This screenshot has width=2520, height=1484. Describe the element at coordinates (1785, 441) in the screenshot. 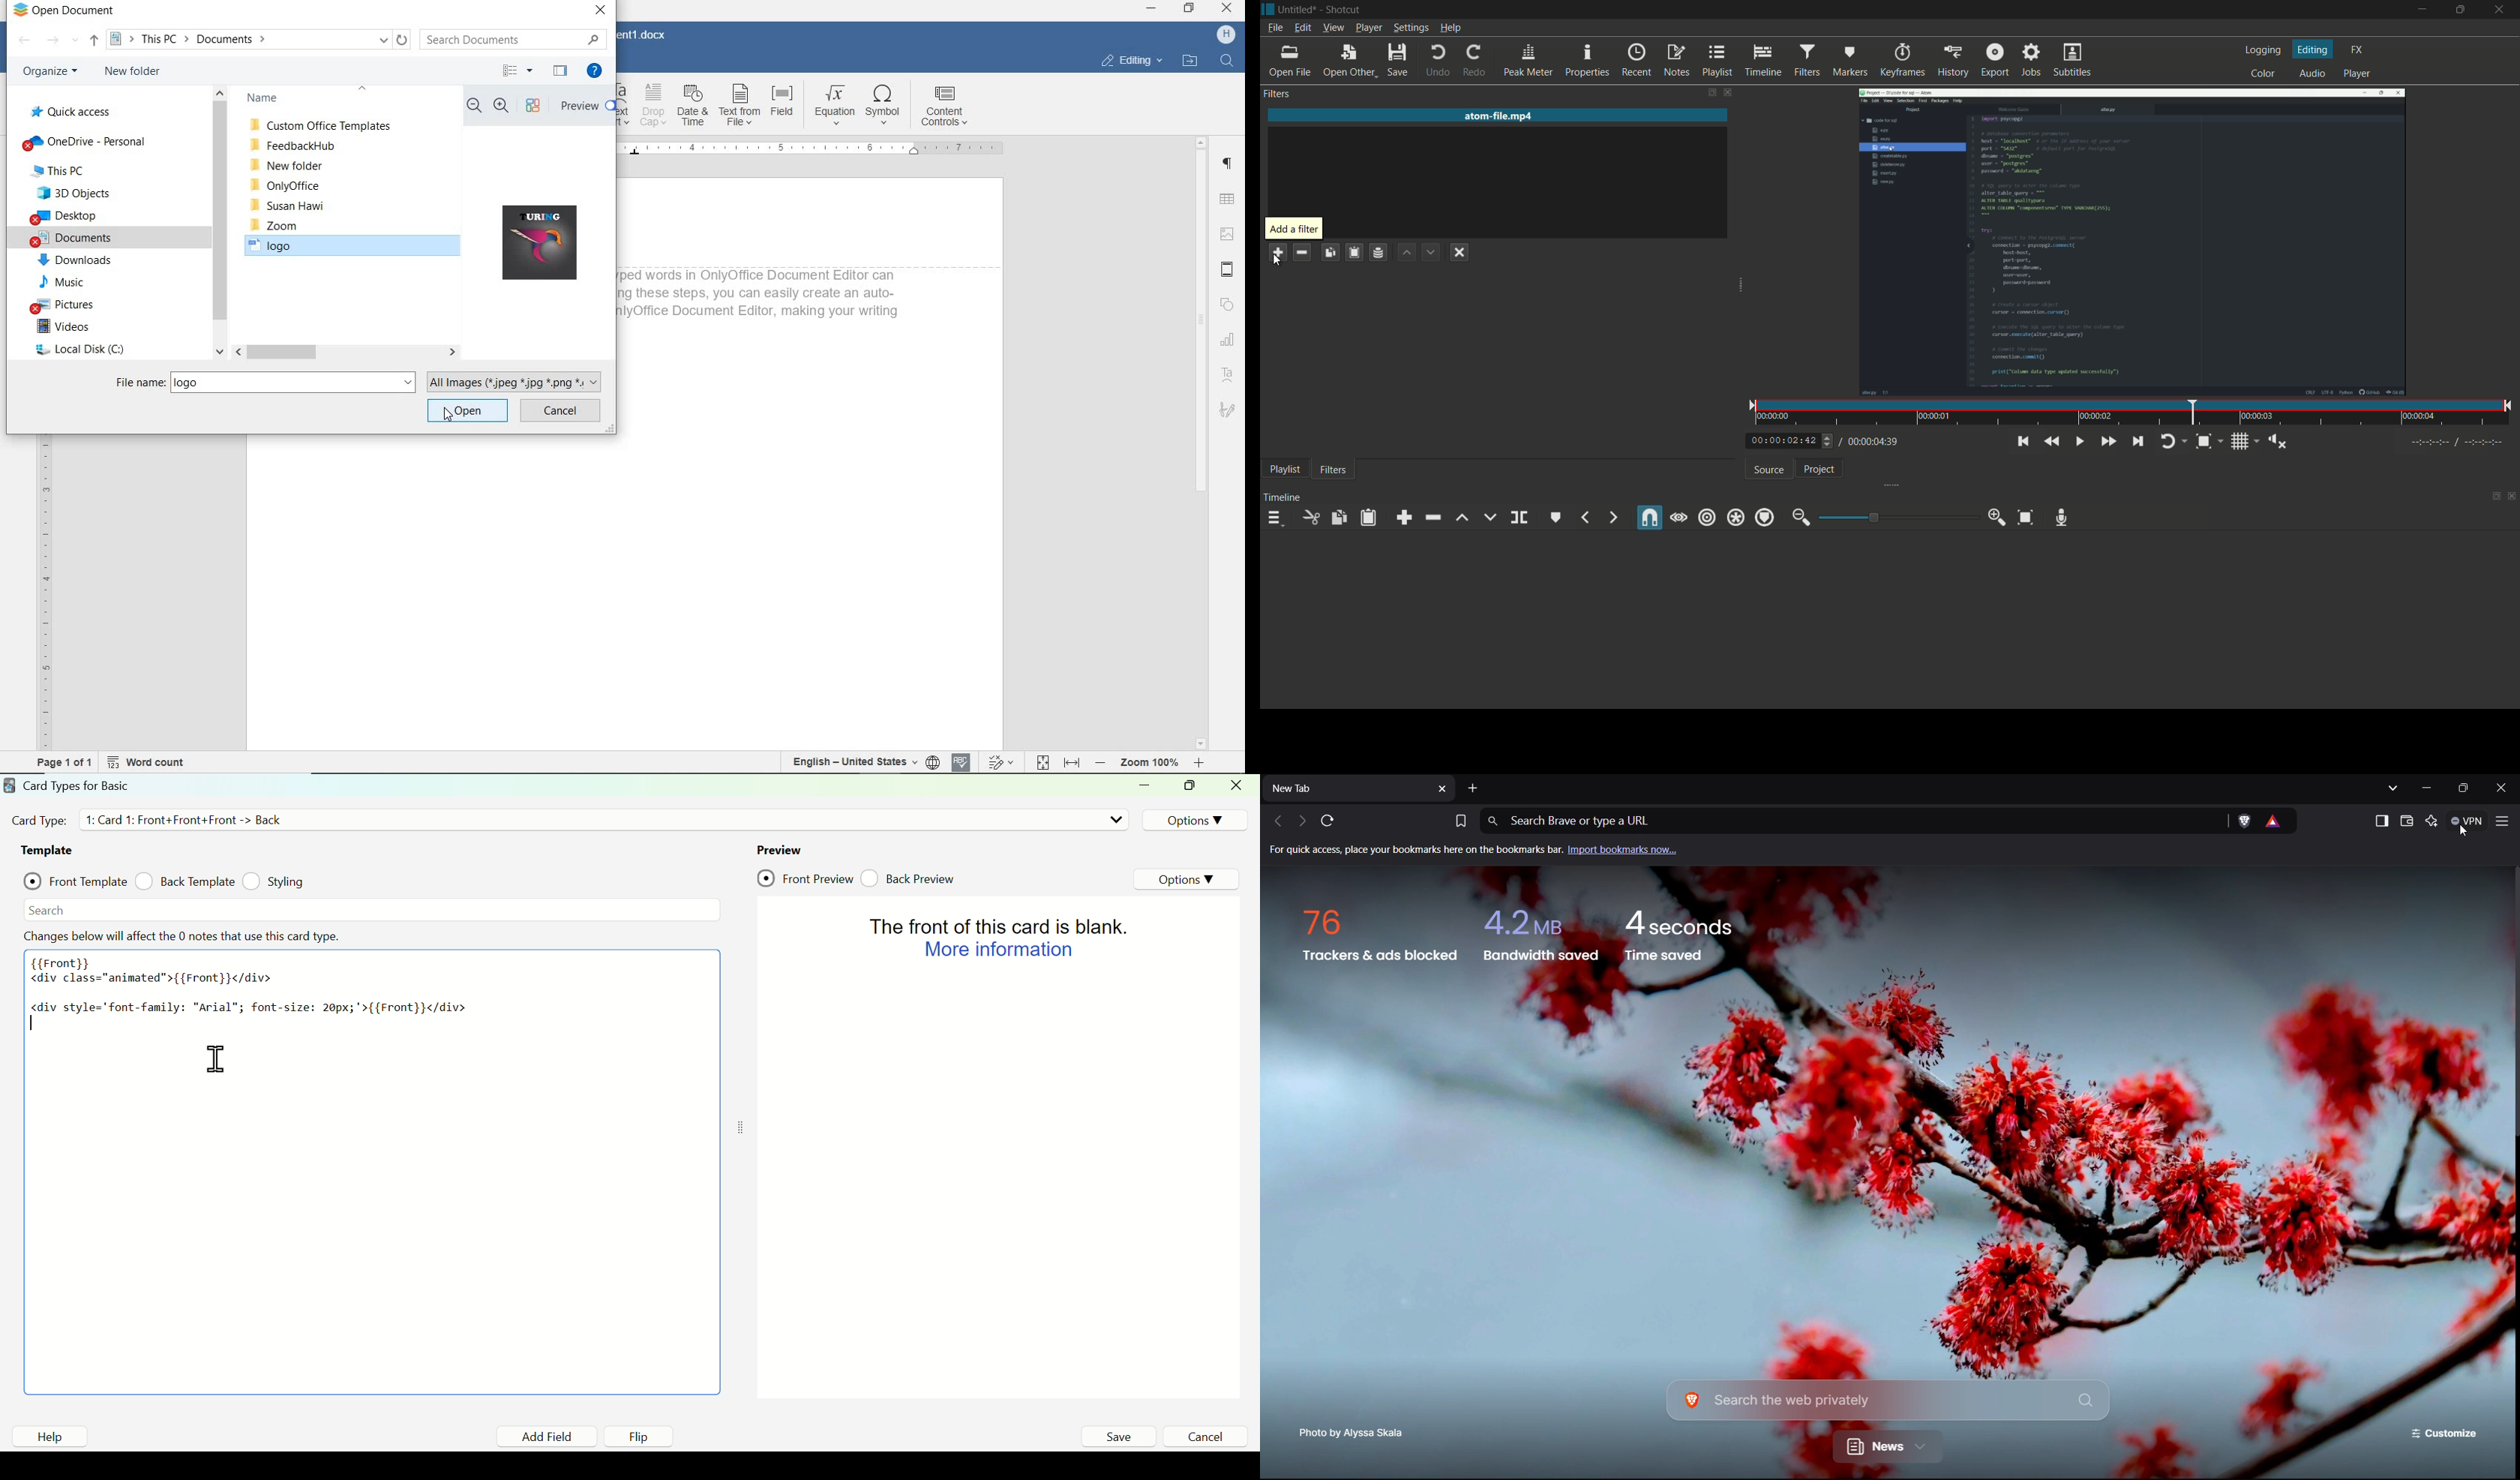

I see `current itme` at that location.